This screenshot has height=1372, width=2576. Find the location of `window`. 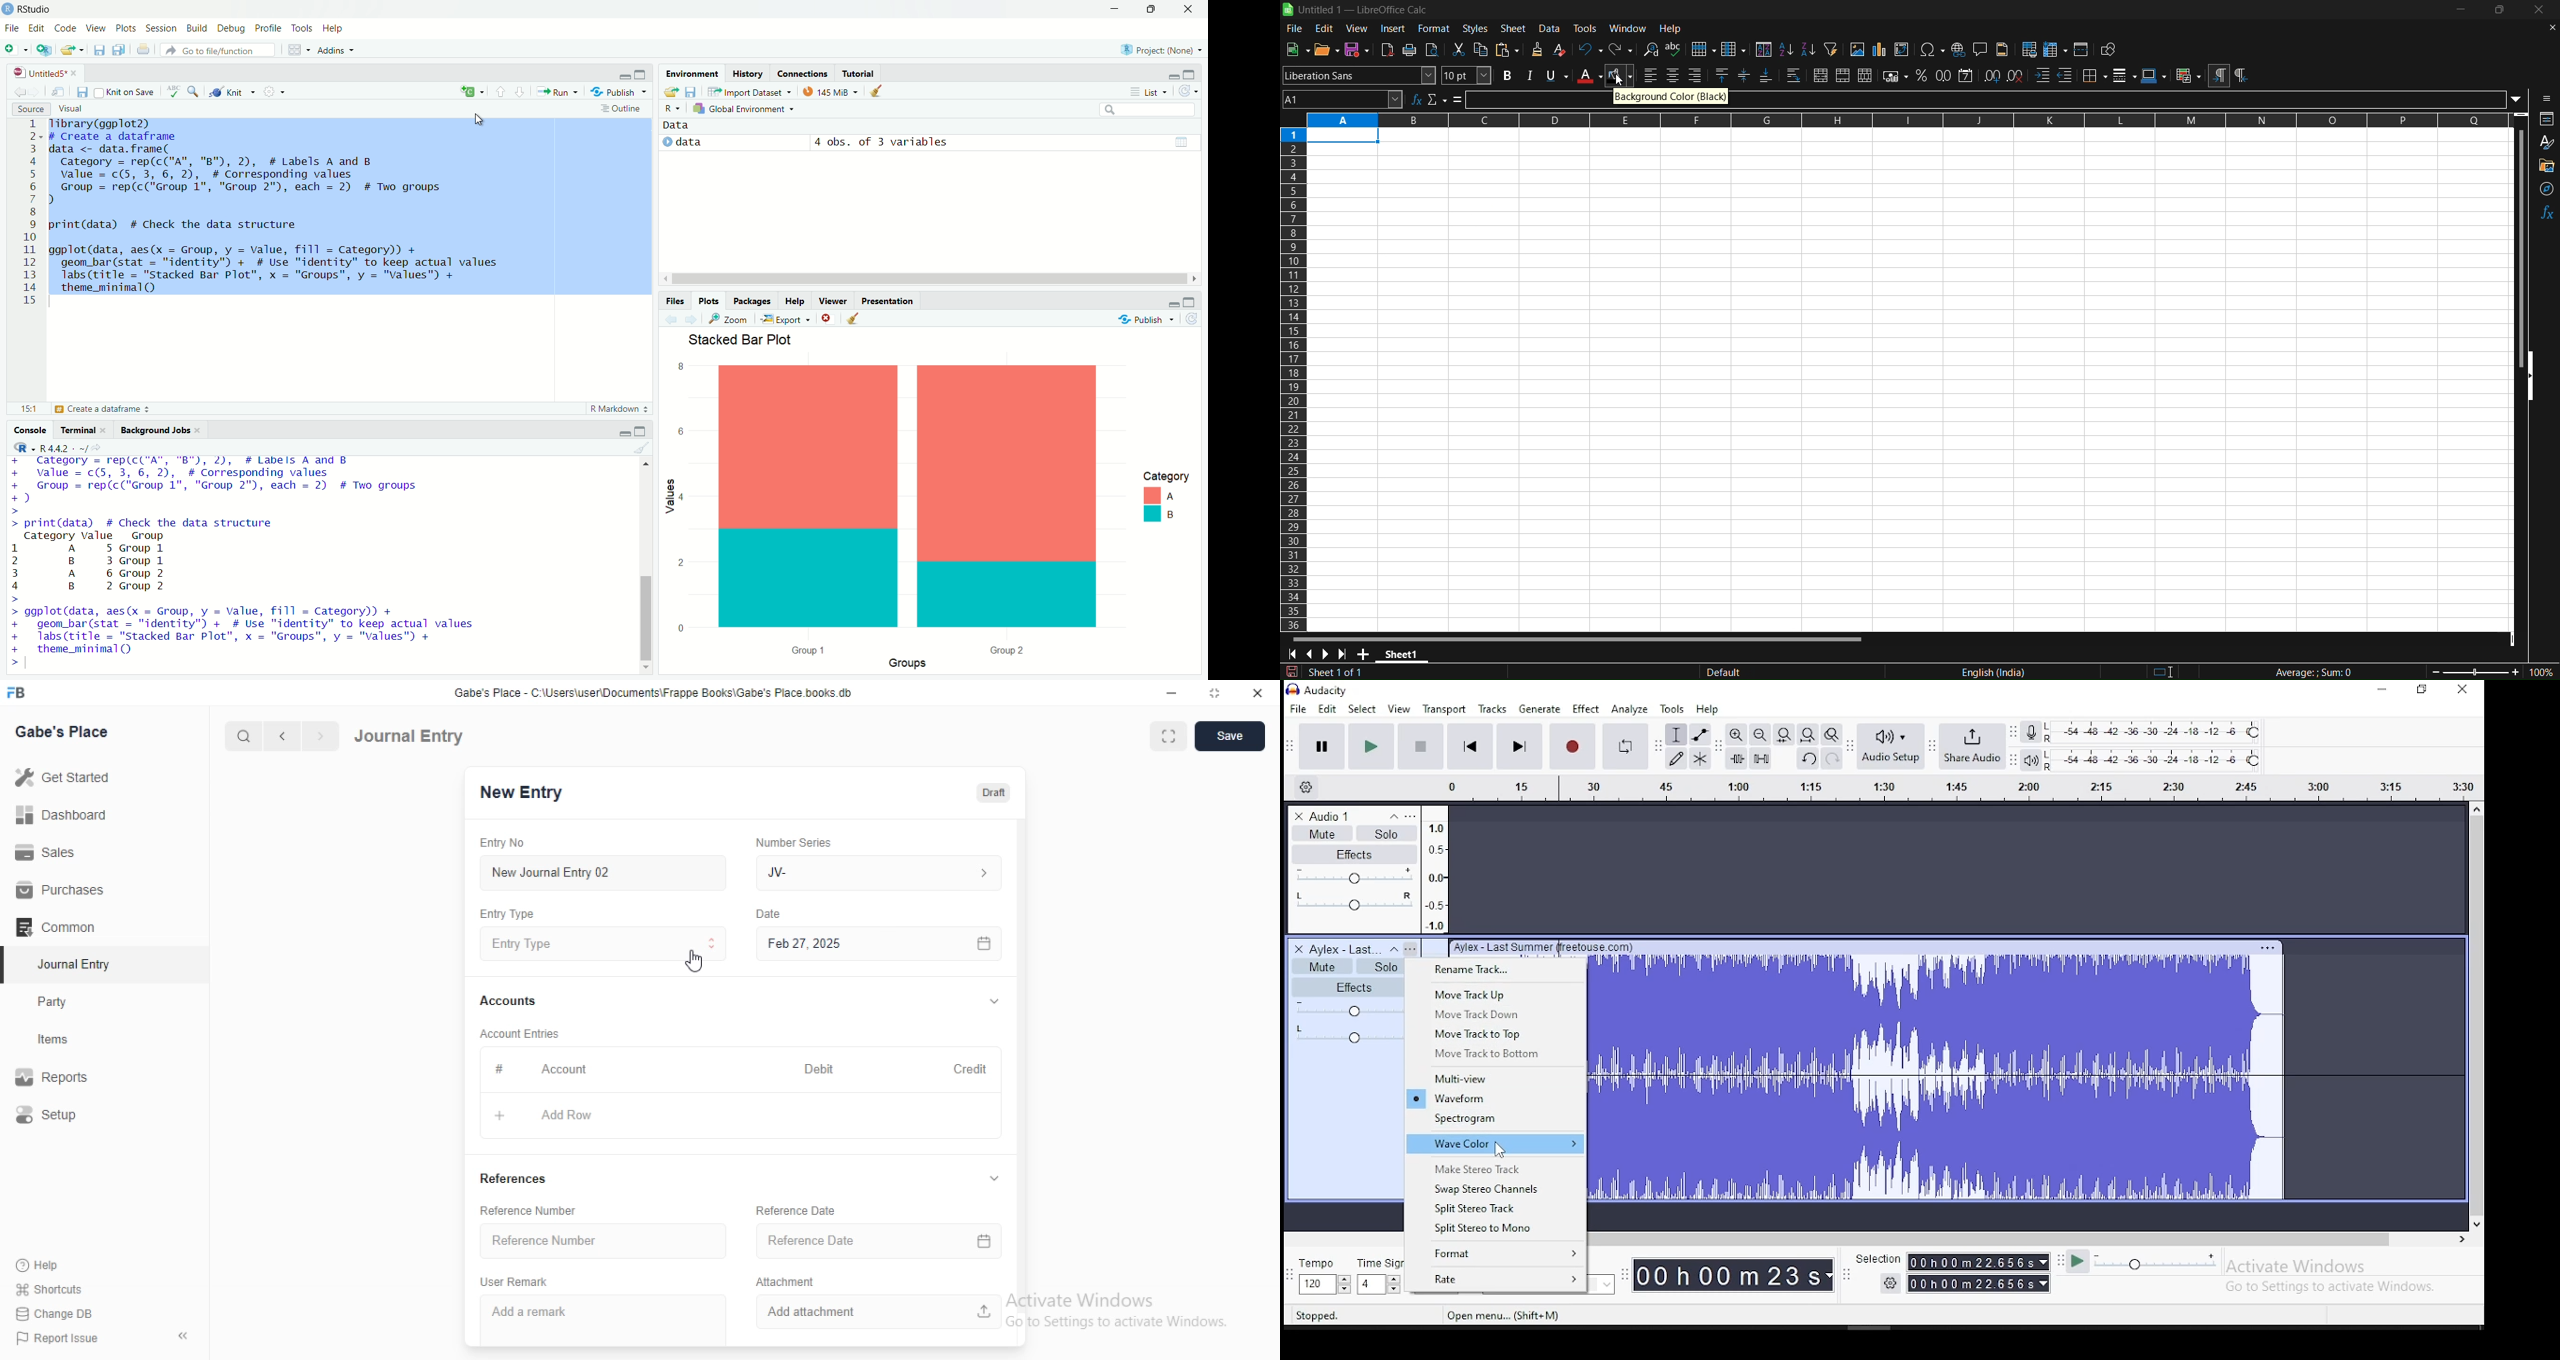

window is located at coordinates (1628, 29).